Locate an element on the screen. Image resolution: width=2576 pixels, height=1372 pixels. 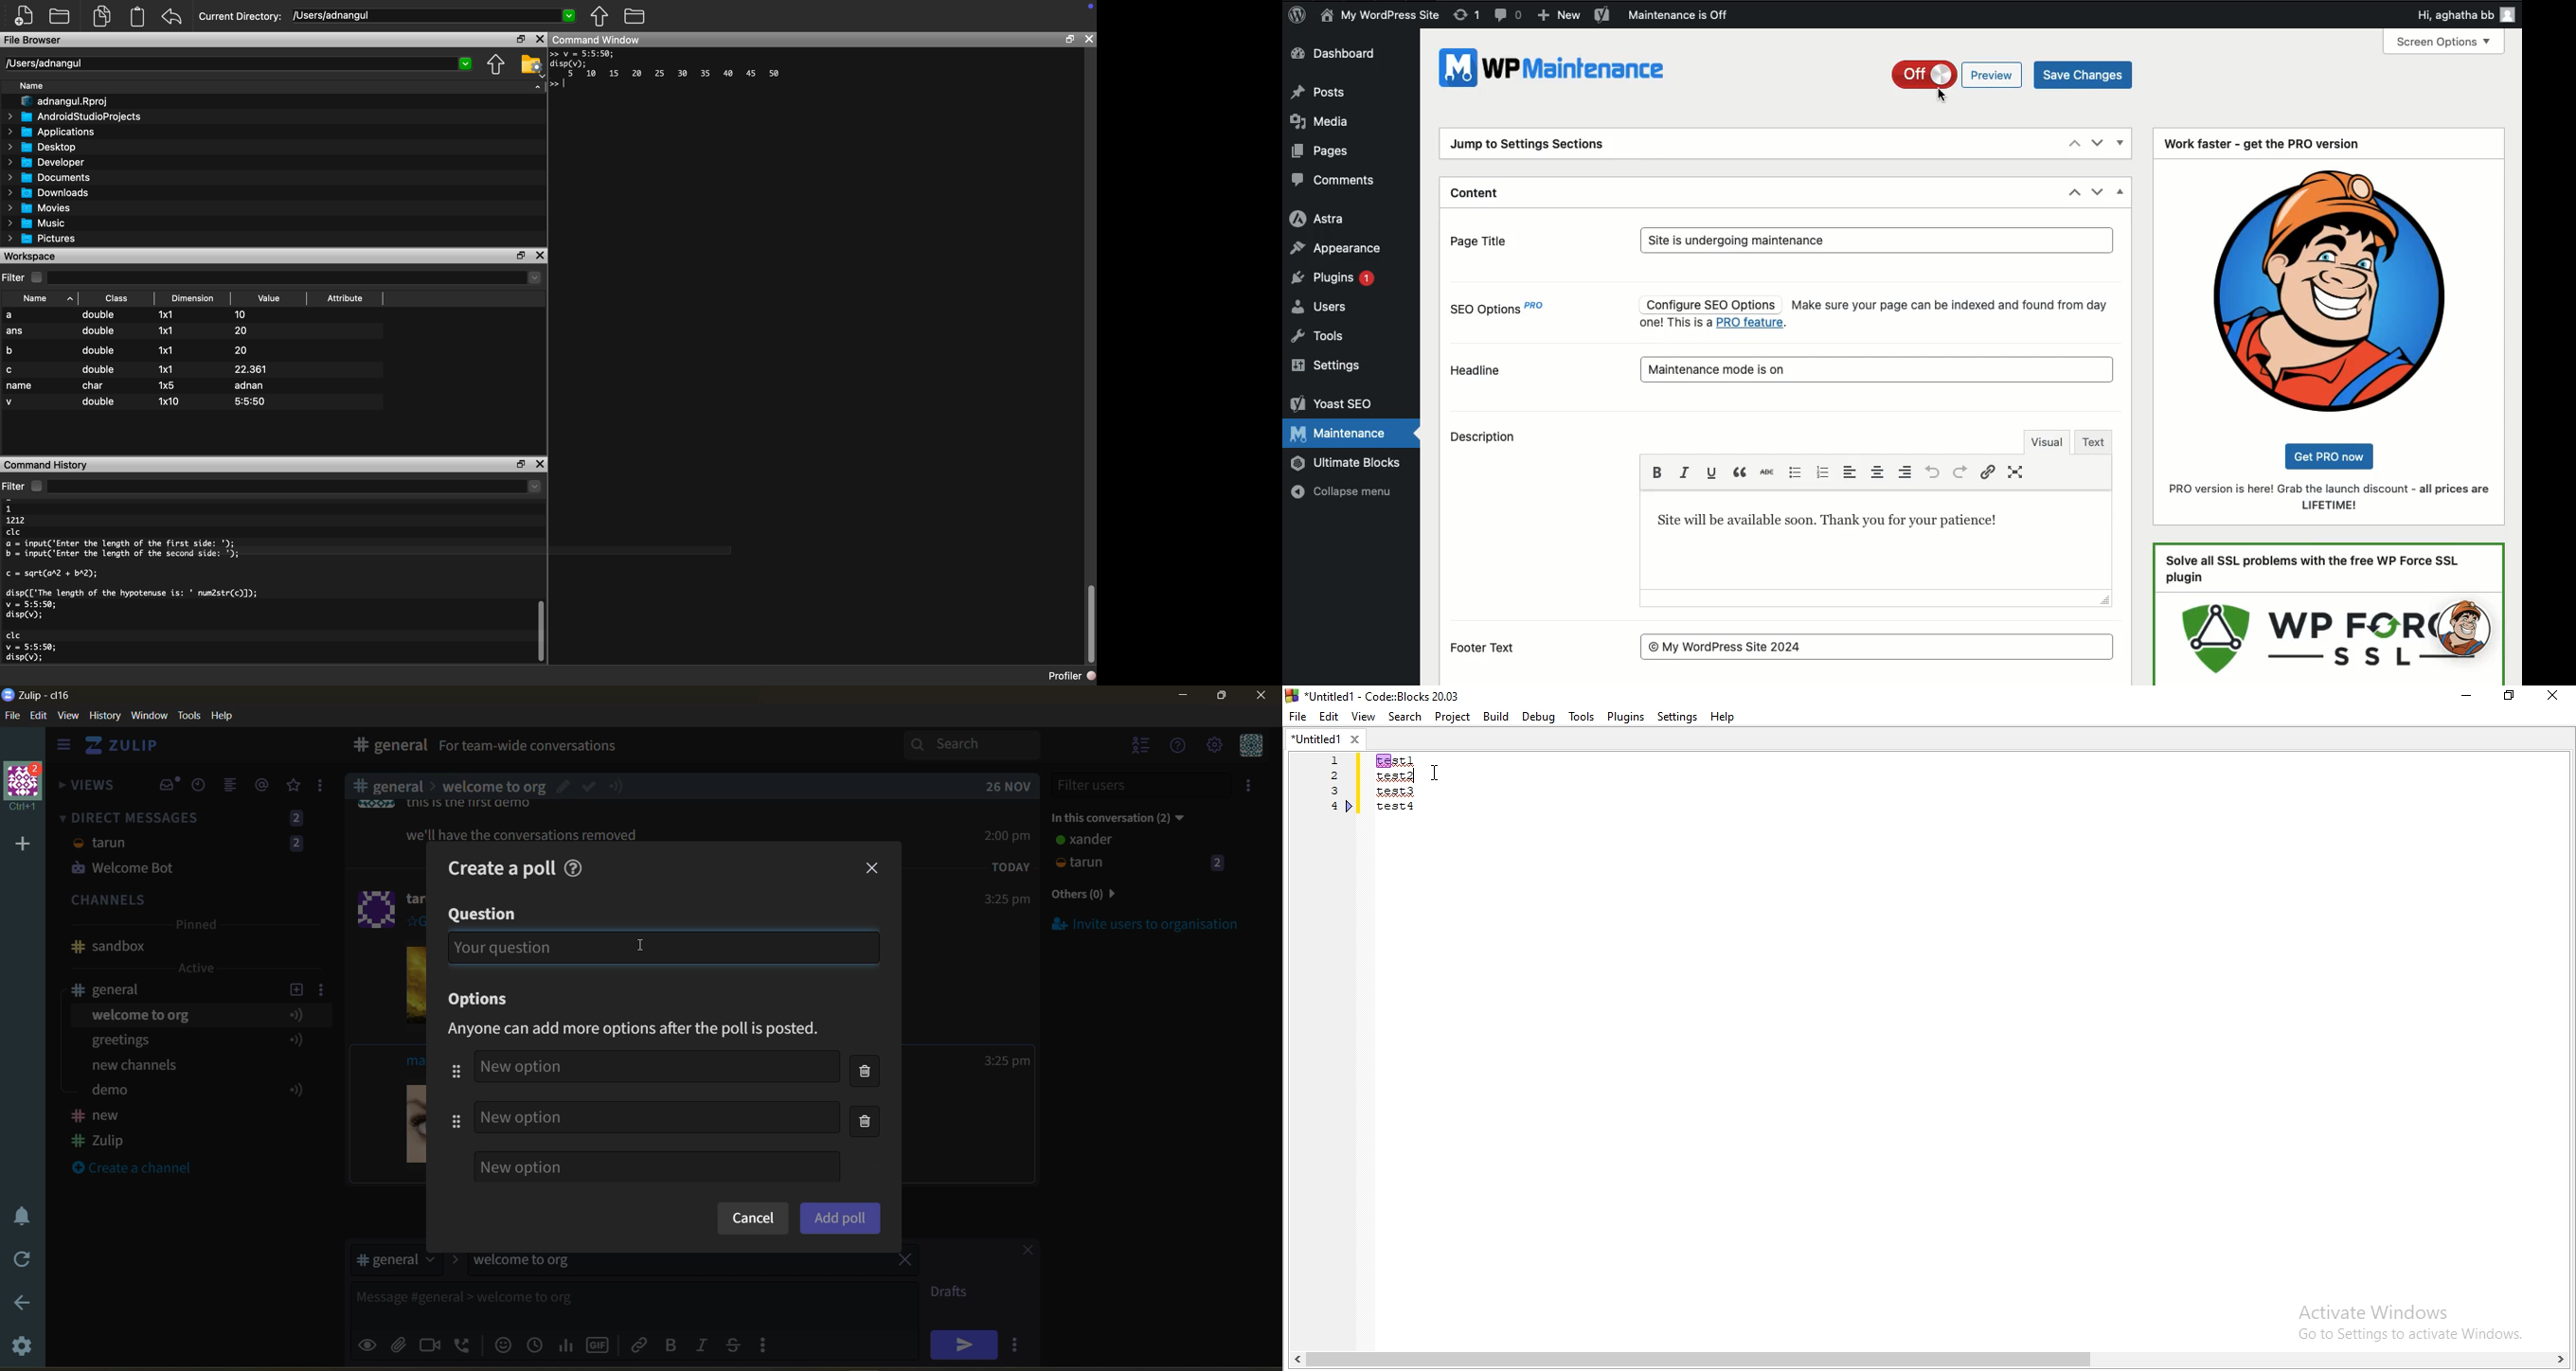
WPMaintenance is located at coordinates (1557, 73).